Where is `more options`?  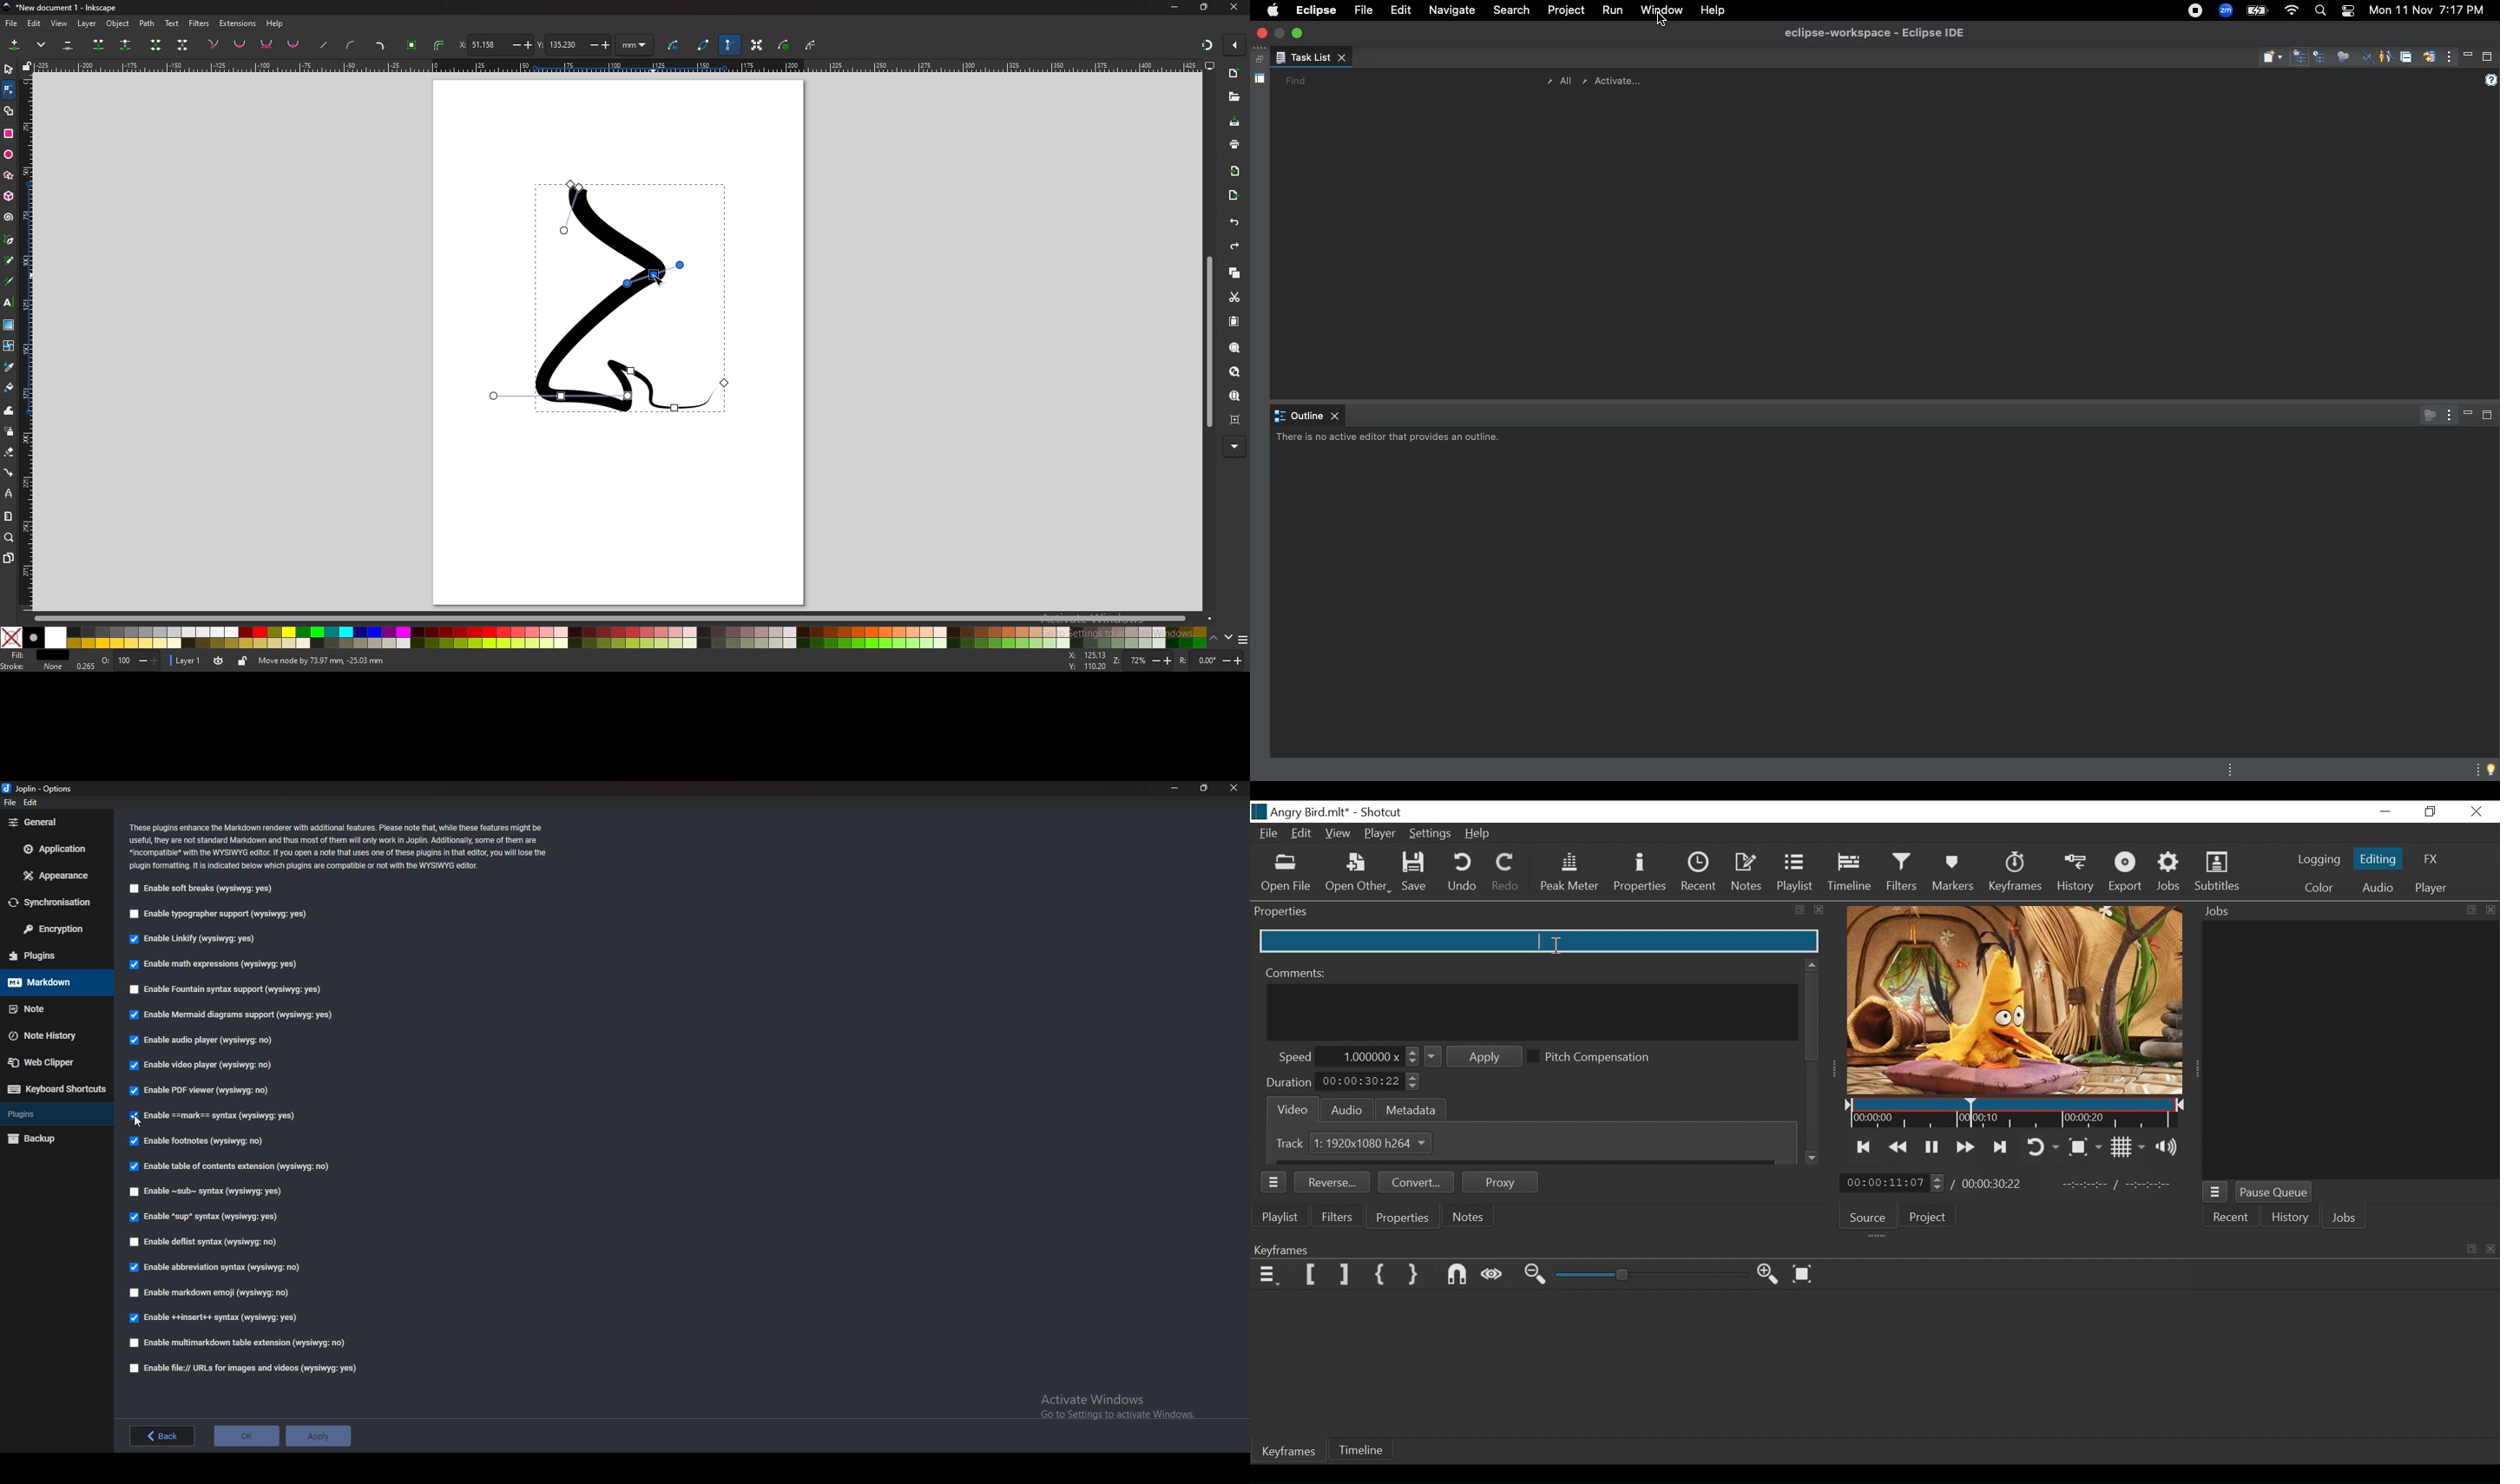
more options is located at coordinates (44, 45).